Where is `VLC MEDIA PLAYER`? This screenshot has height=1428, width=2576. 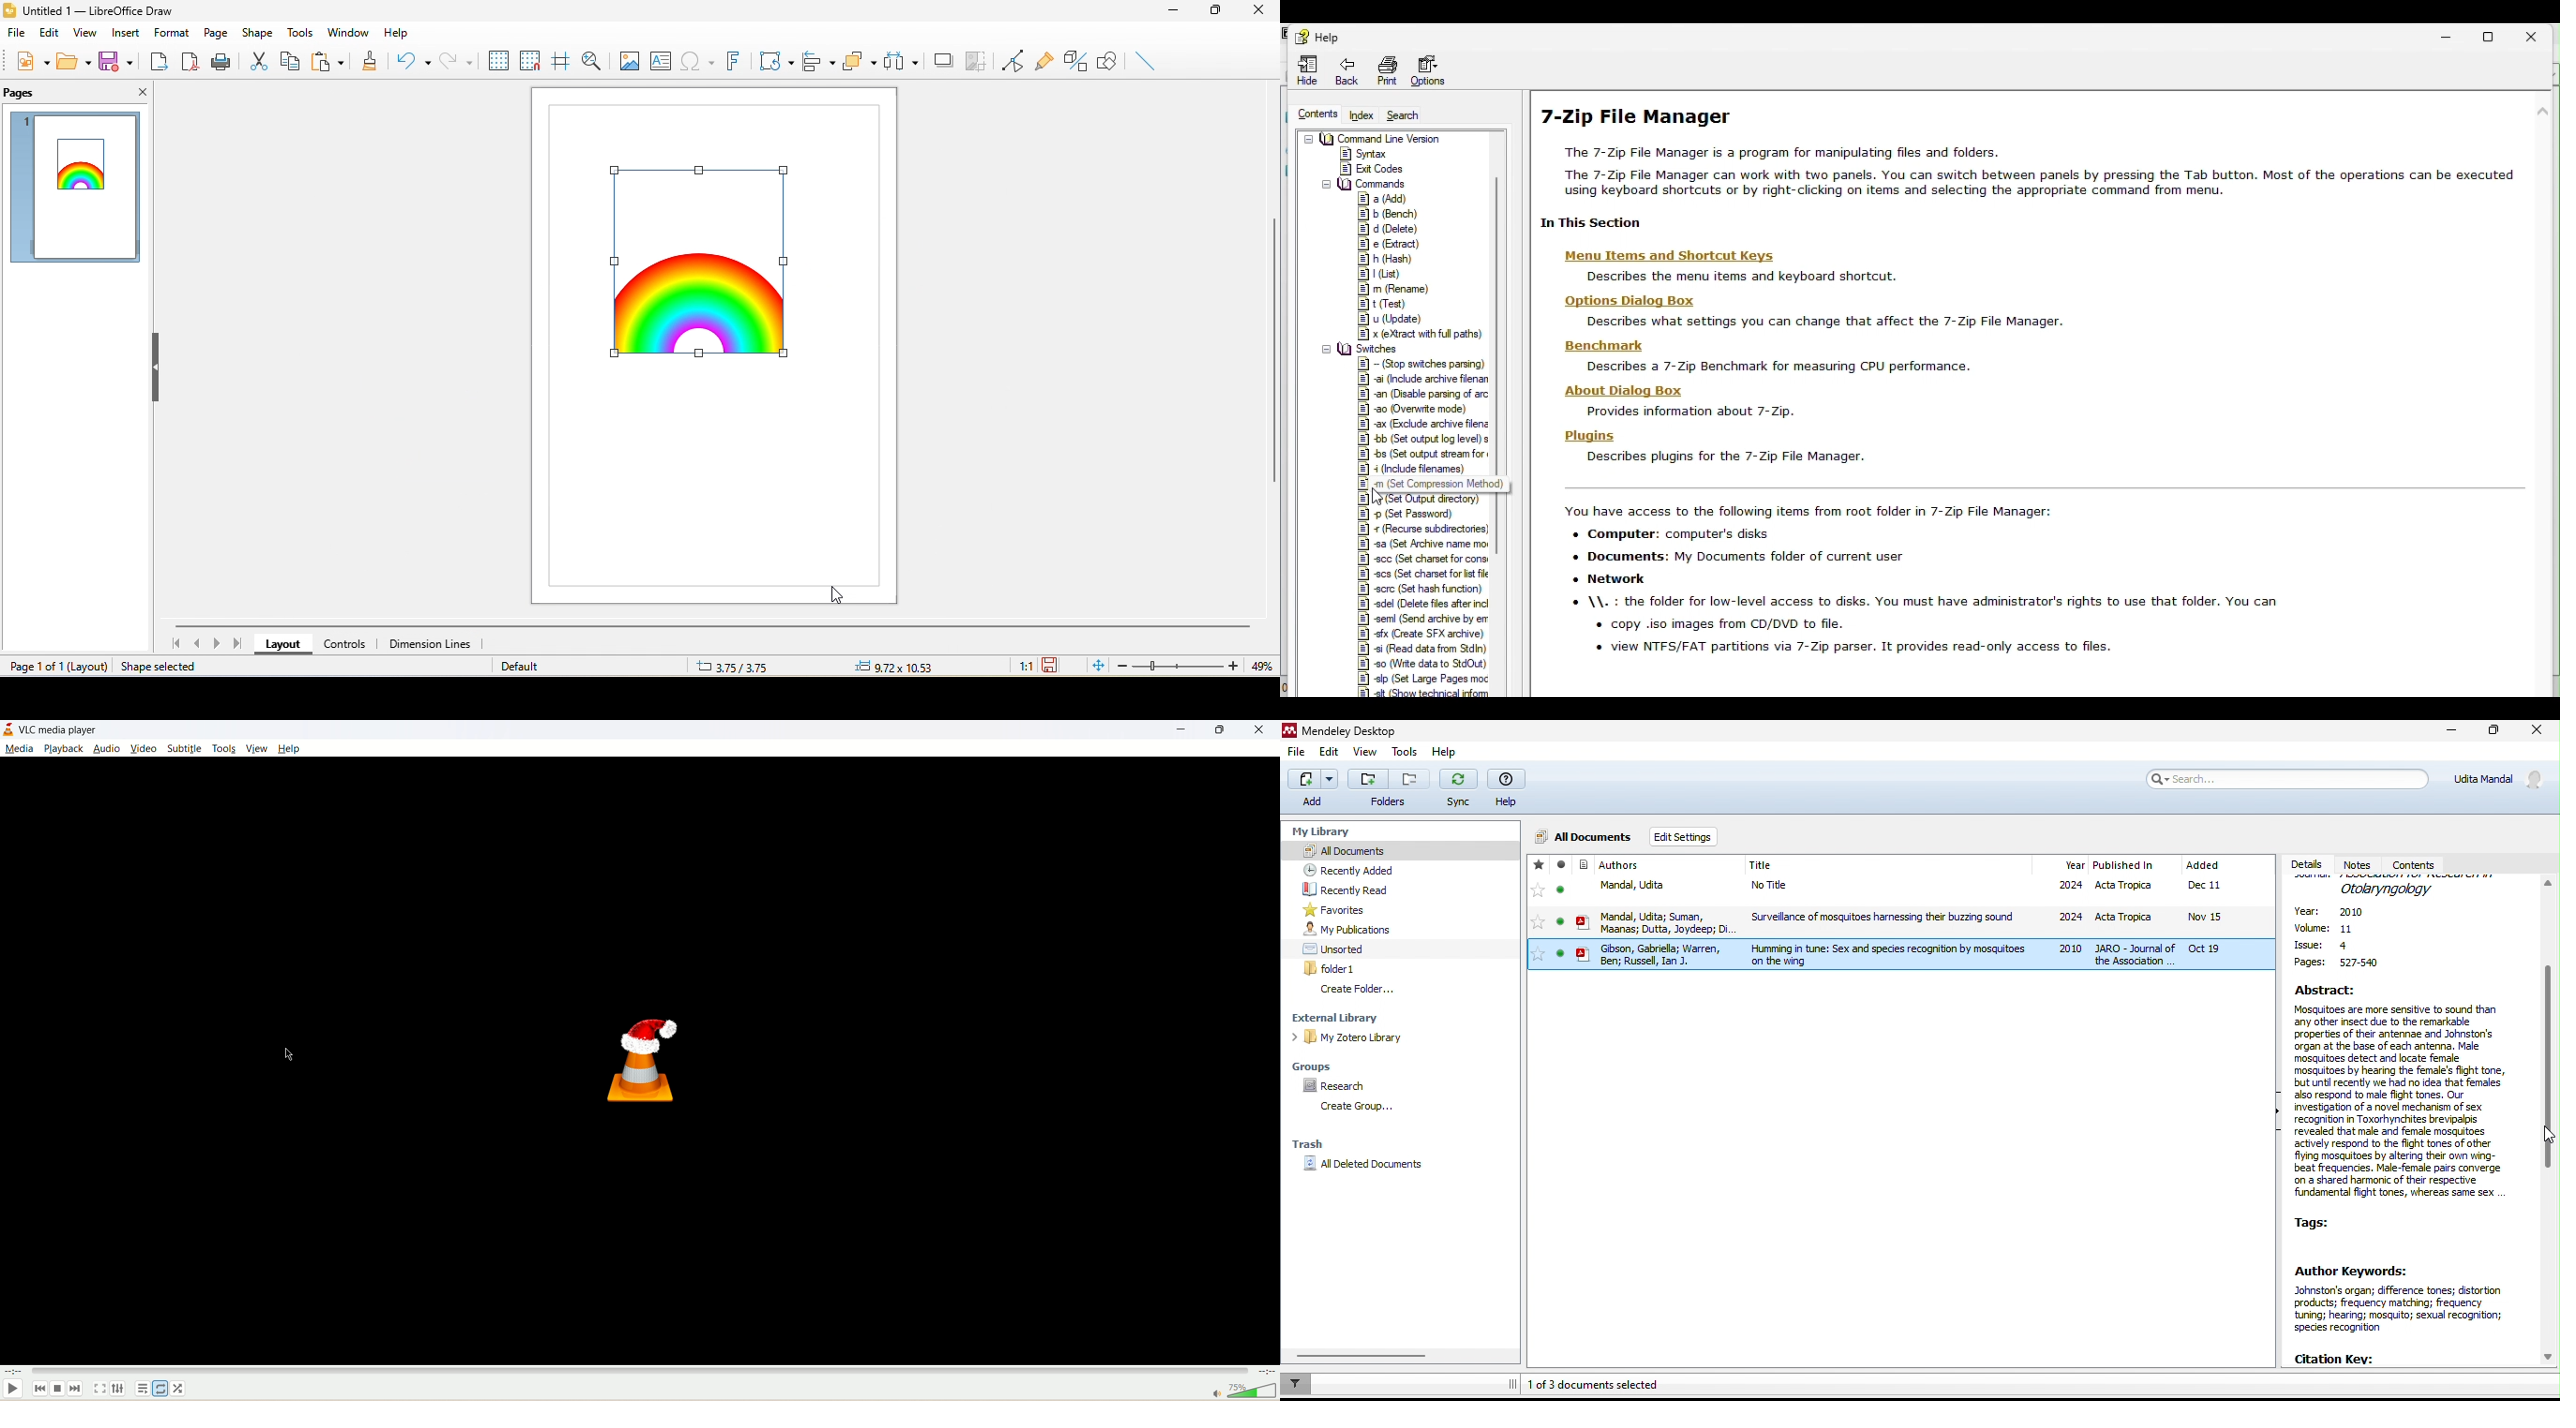
VLC MEDIA PLAYER is located at coordinates (61, 731).